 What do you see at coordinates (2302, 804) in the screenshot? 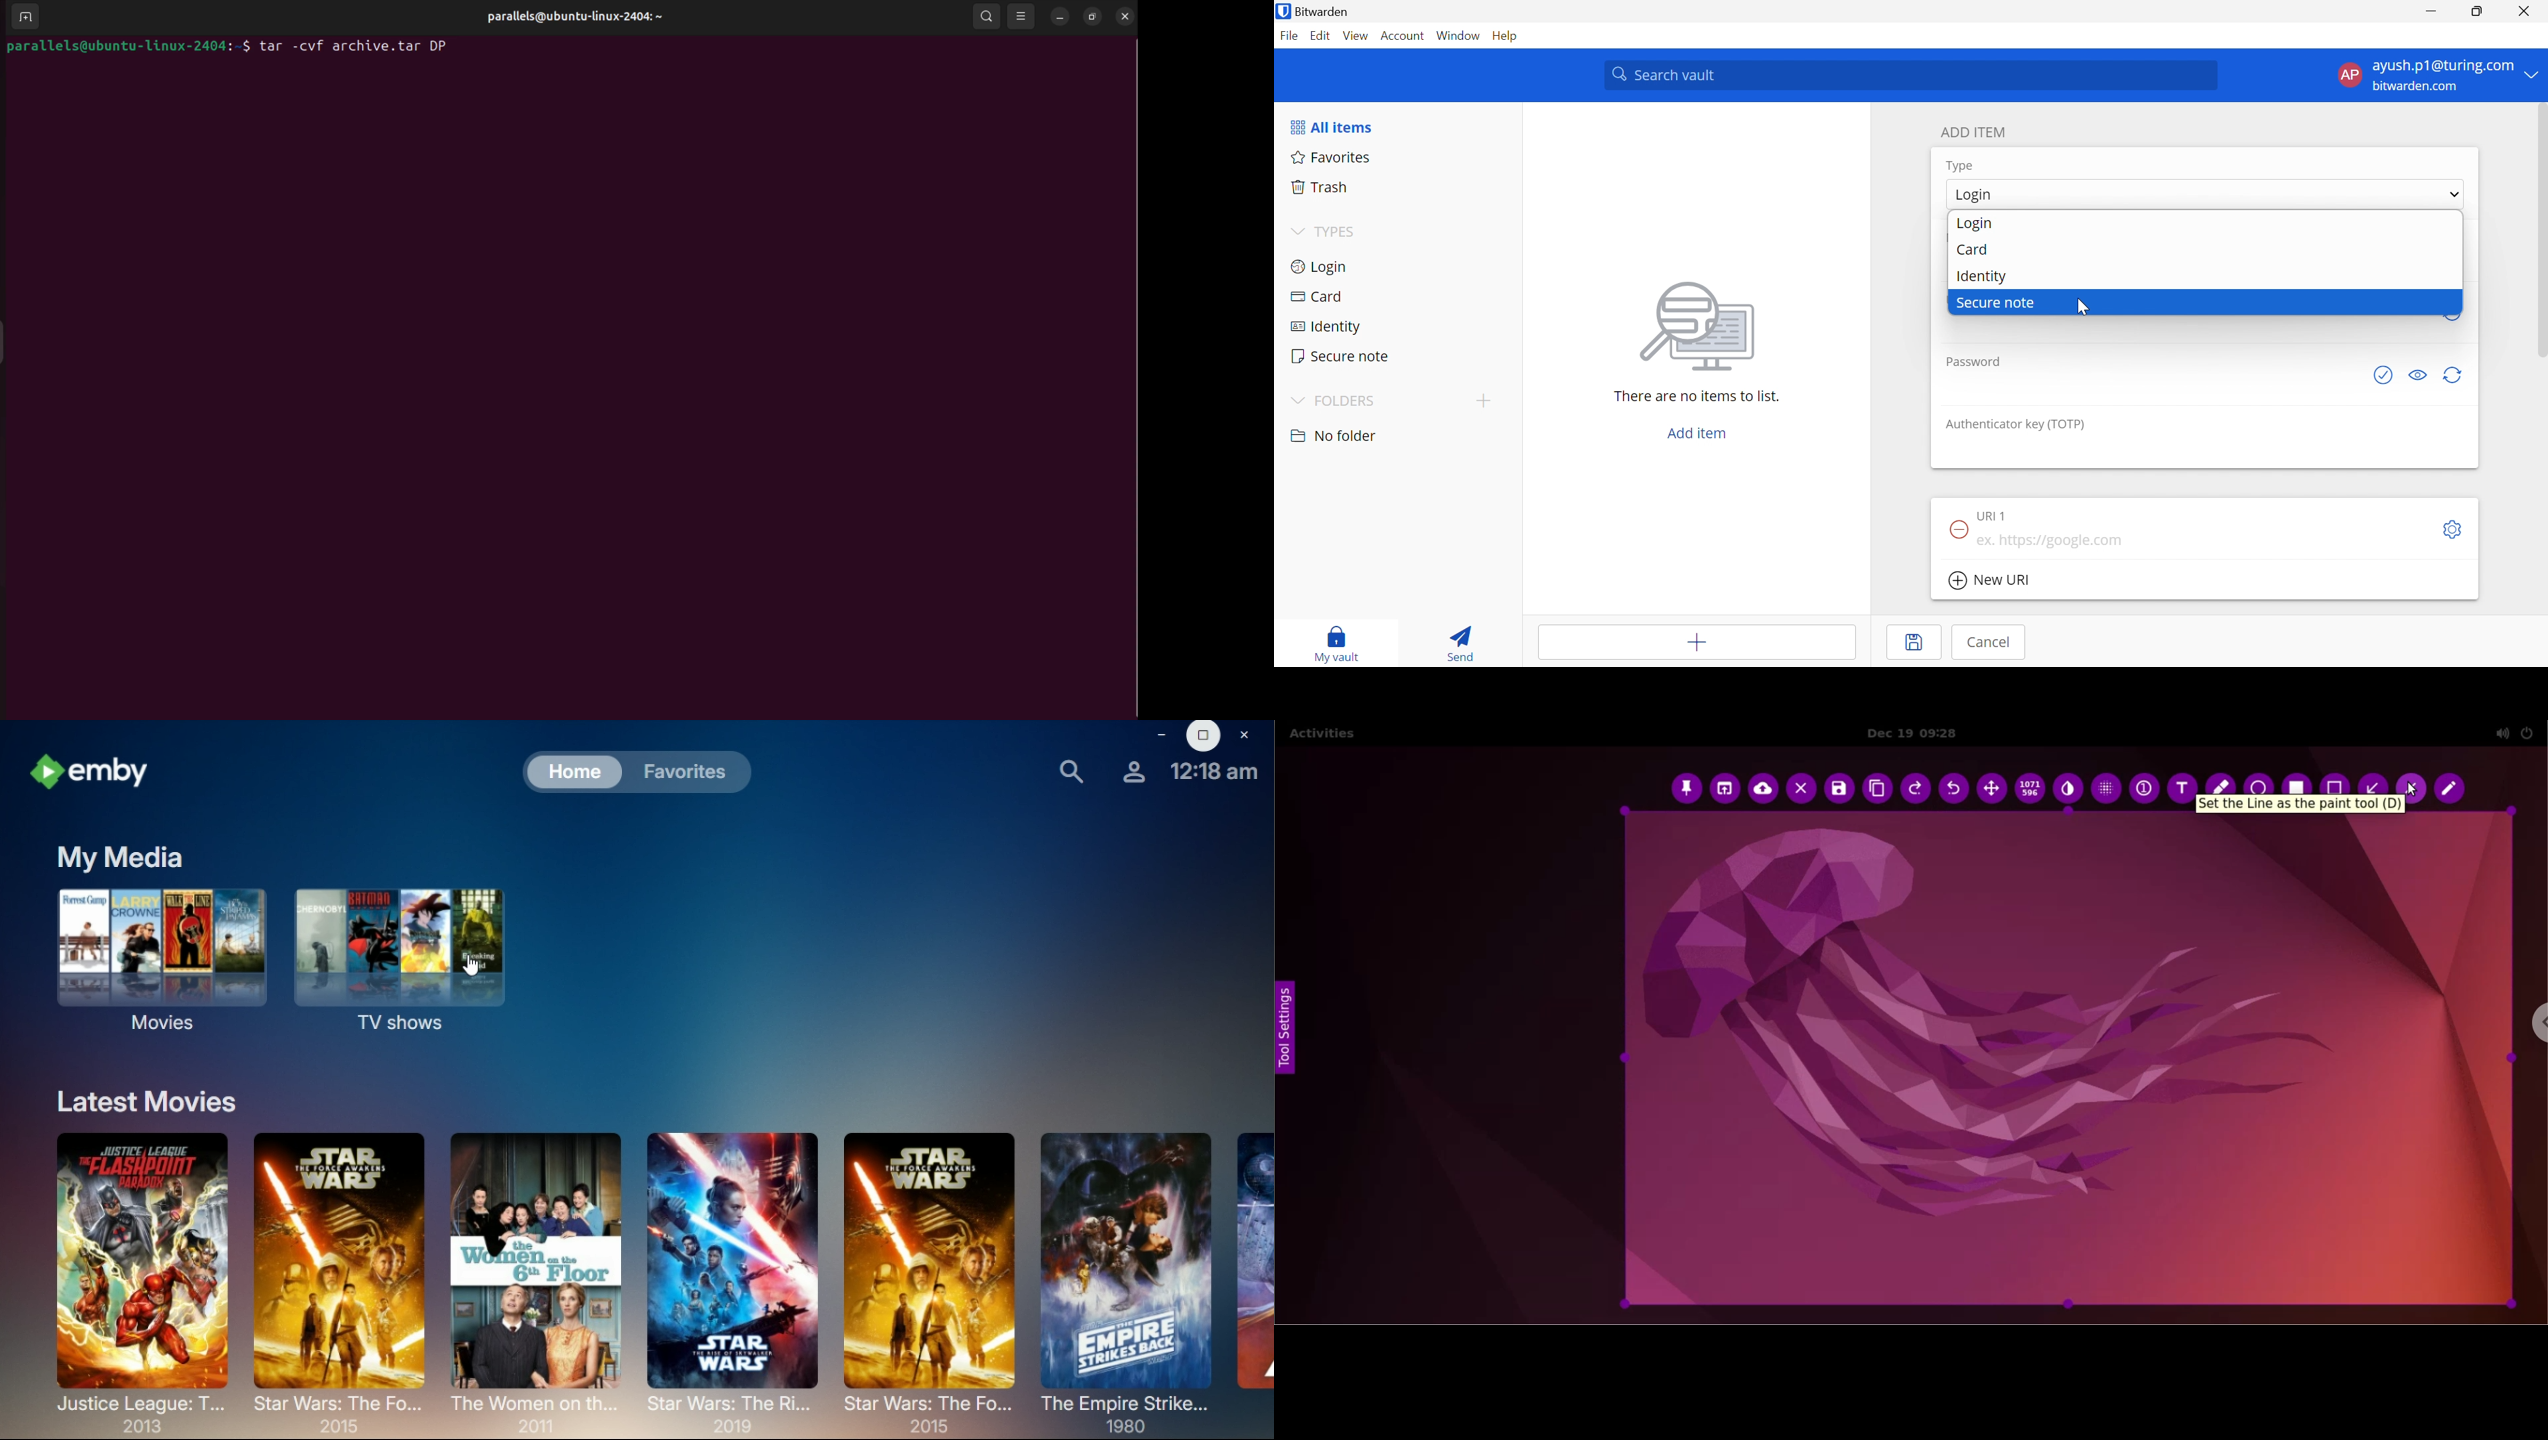
I see `hover text` at bounding box center [2302, 804].